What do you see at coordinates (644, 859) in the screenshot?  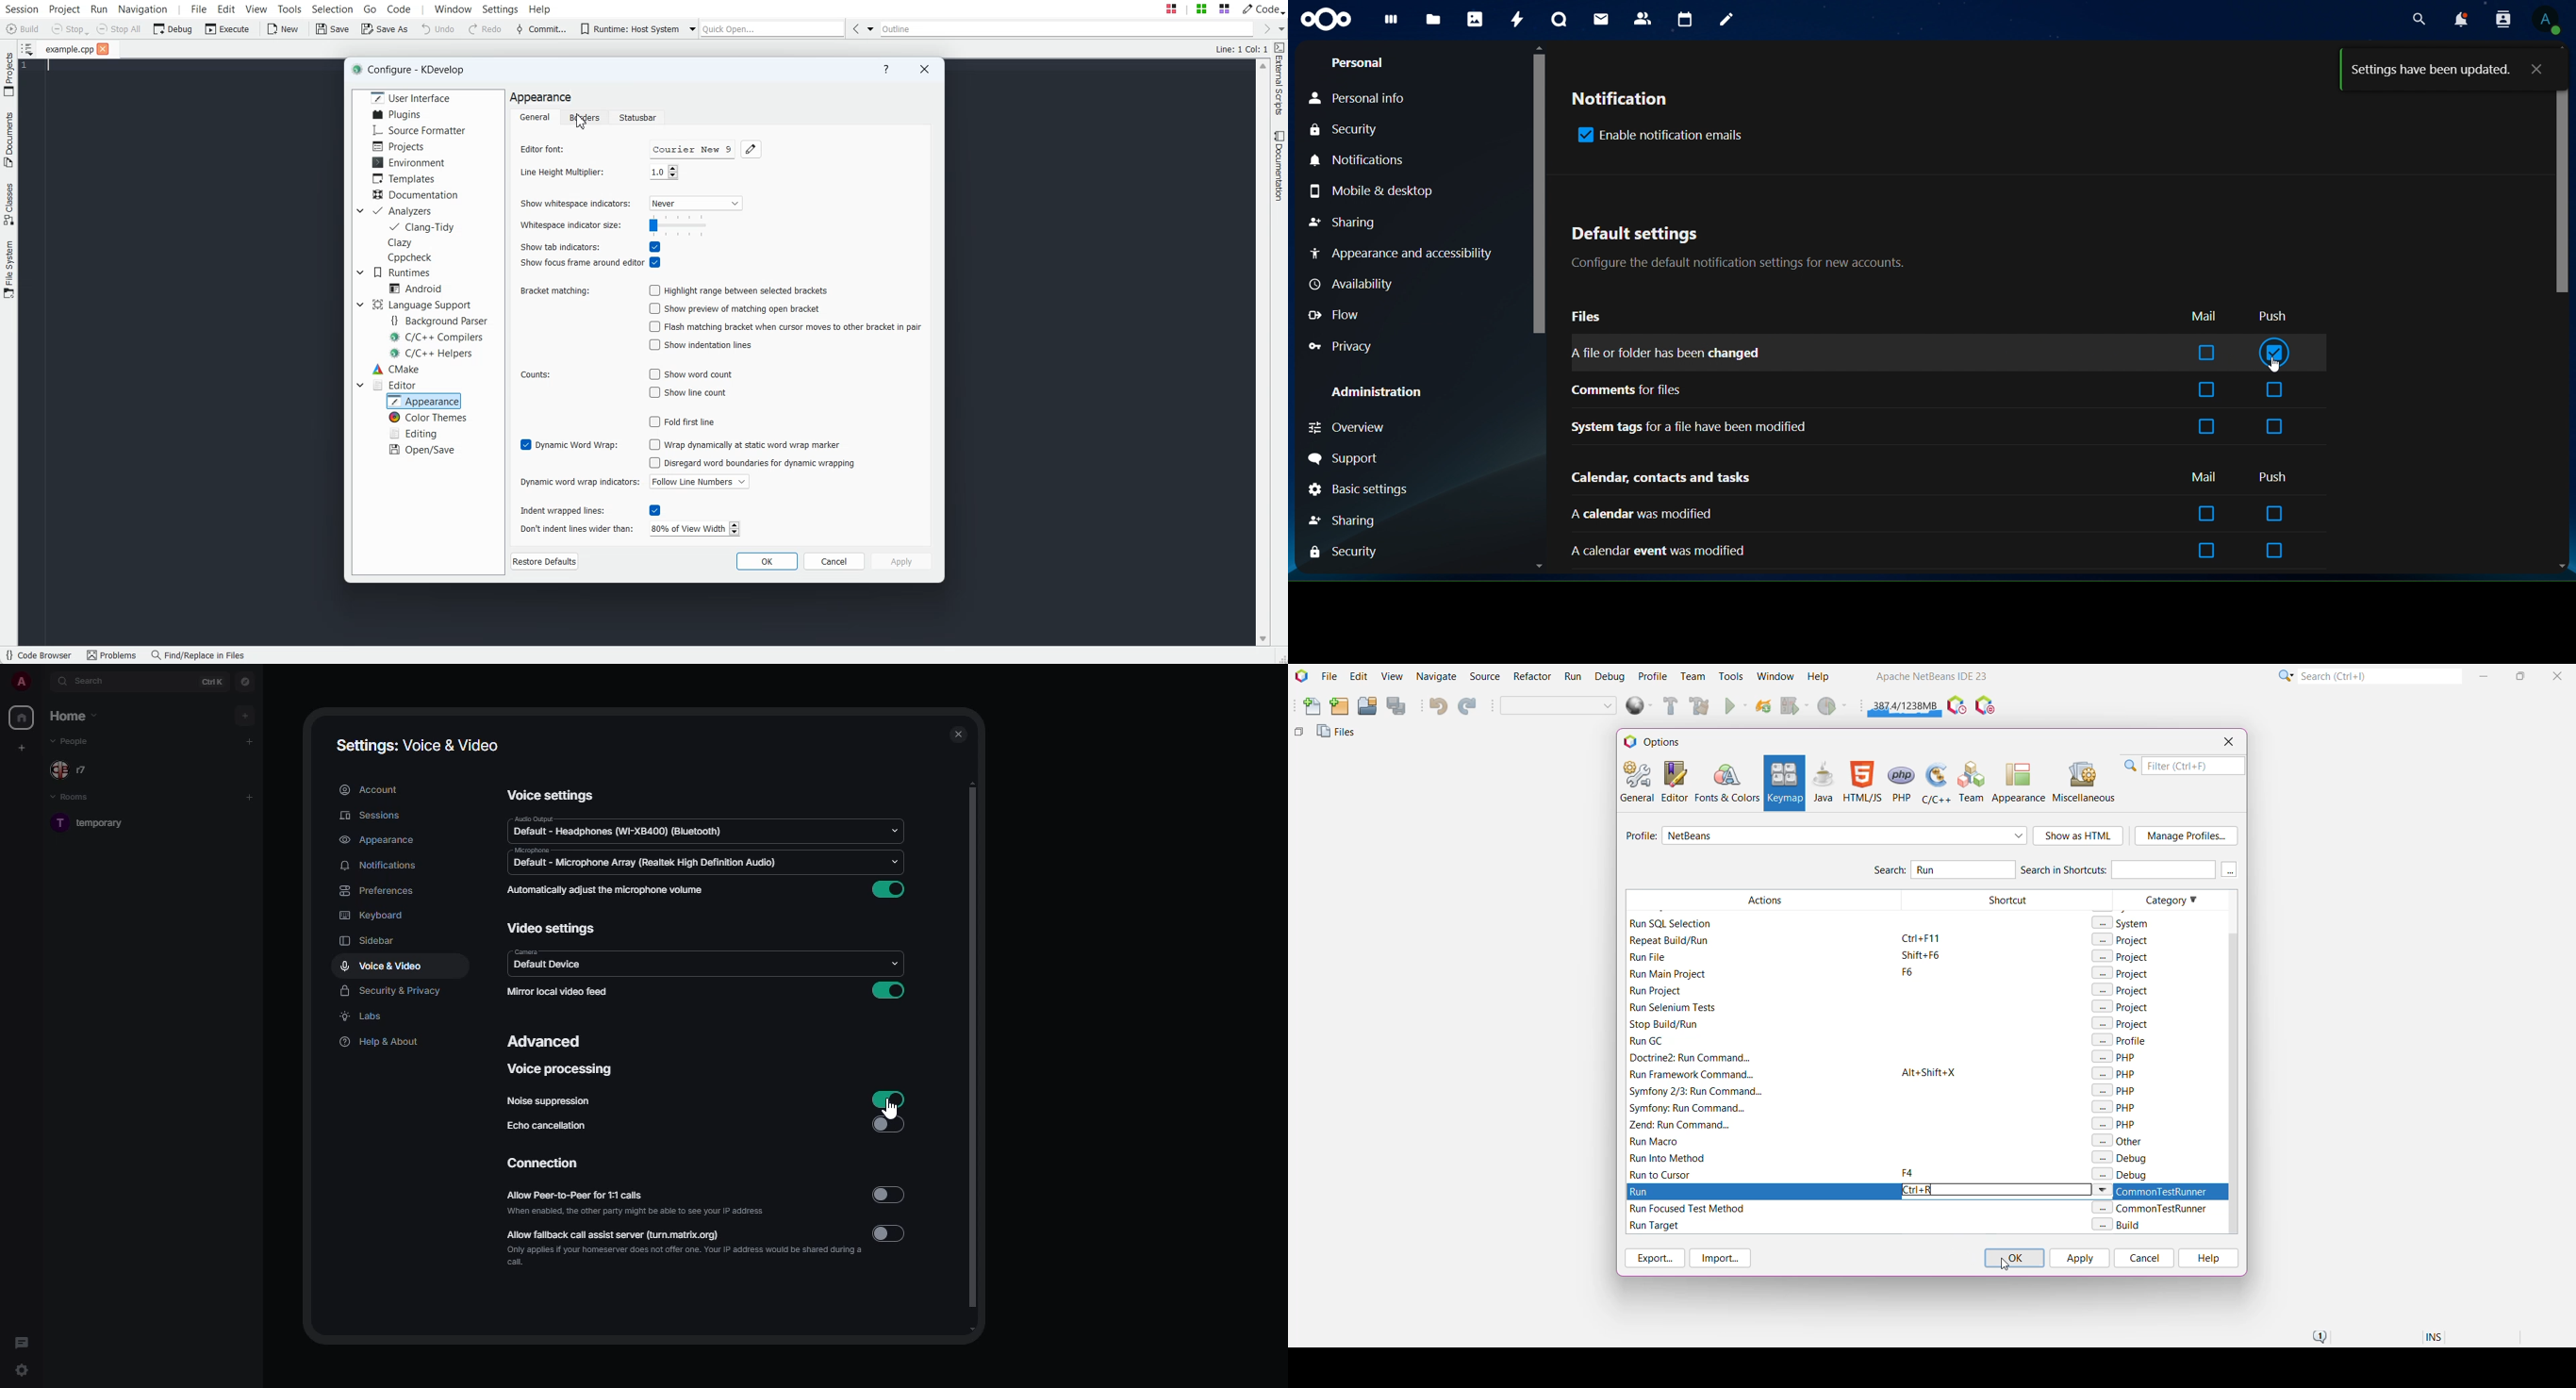 I see `microphone default` at bounding box center [644, 859].